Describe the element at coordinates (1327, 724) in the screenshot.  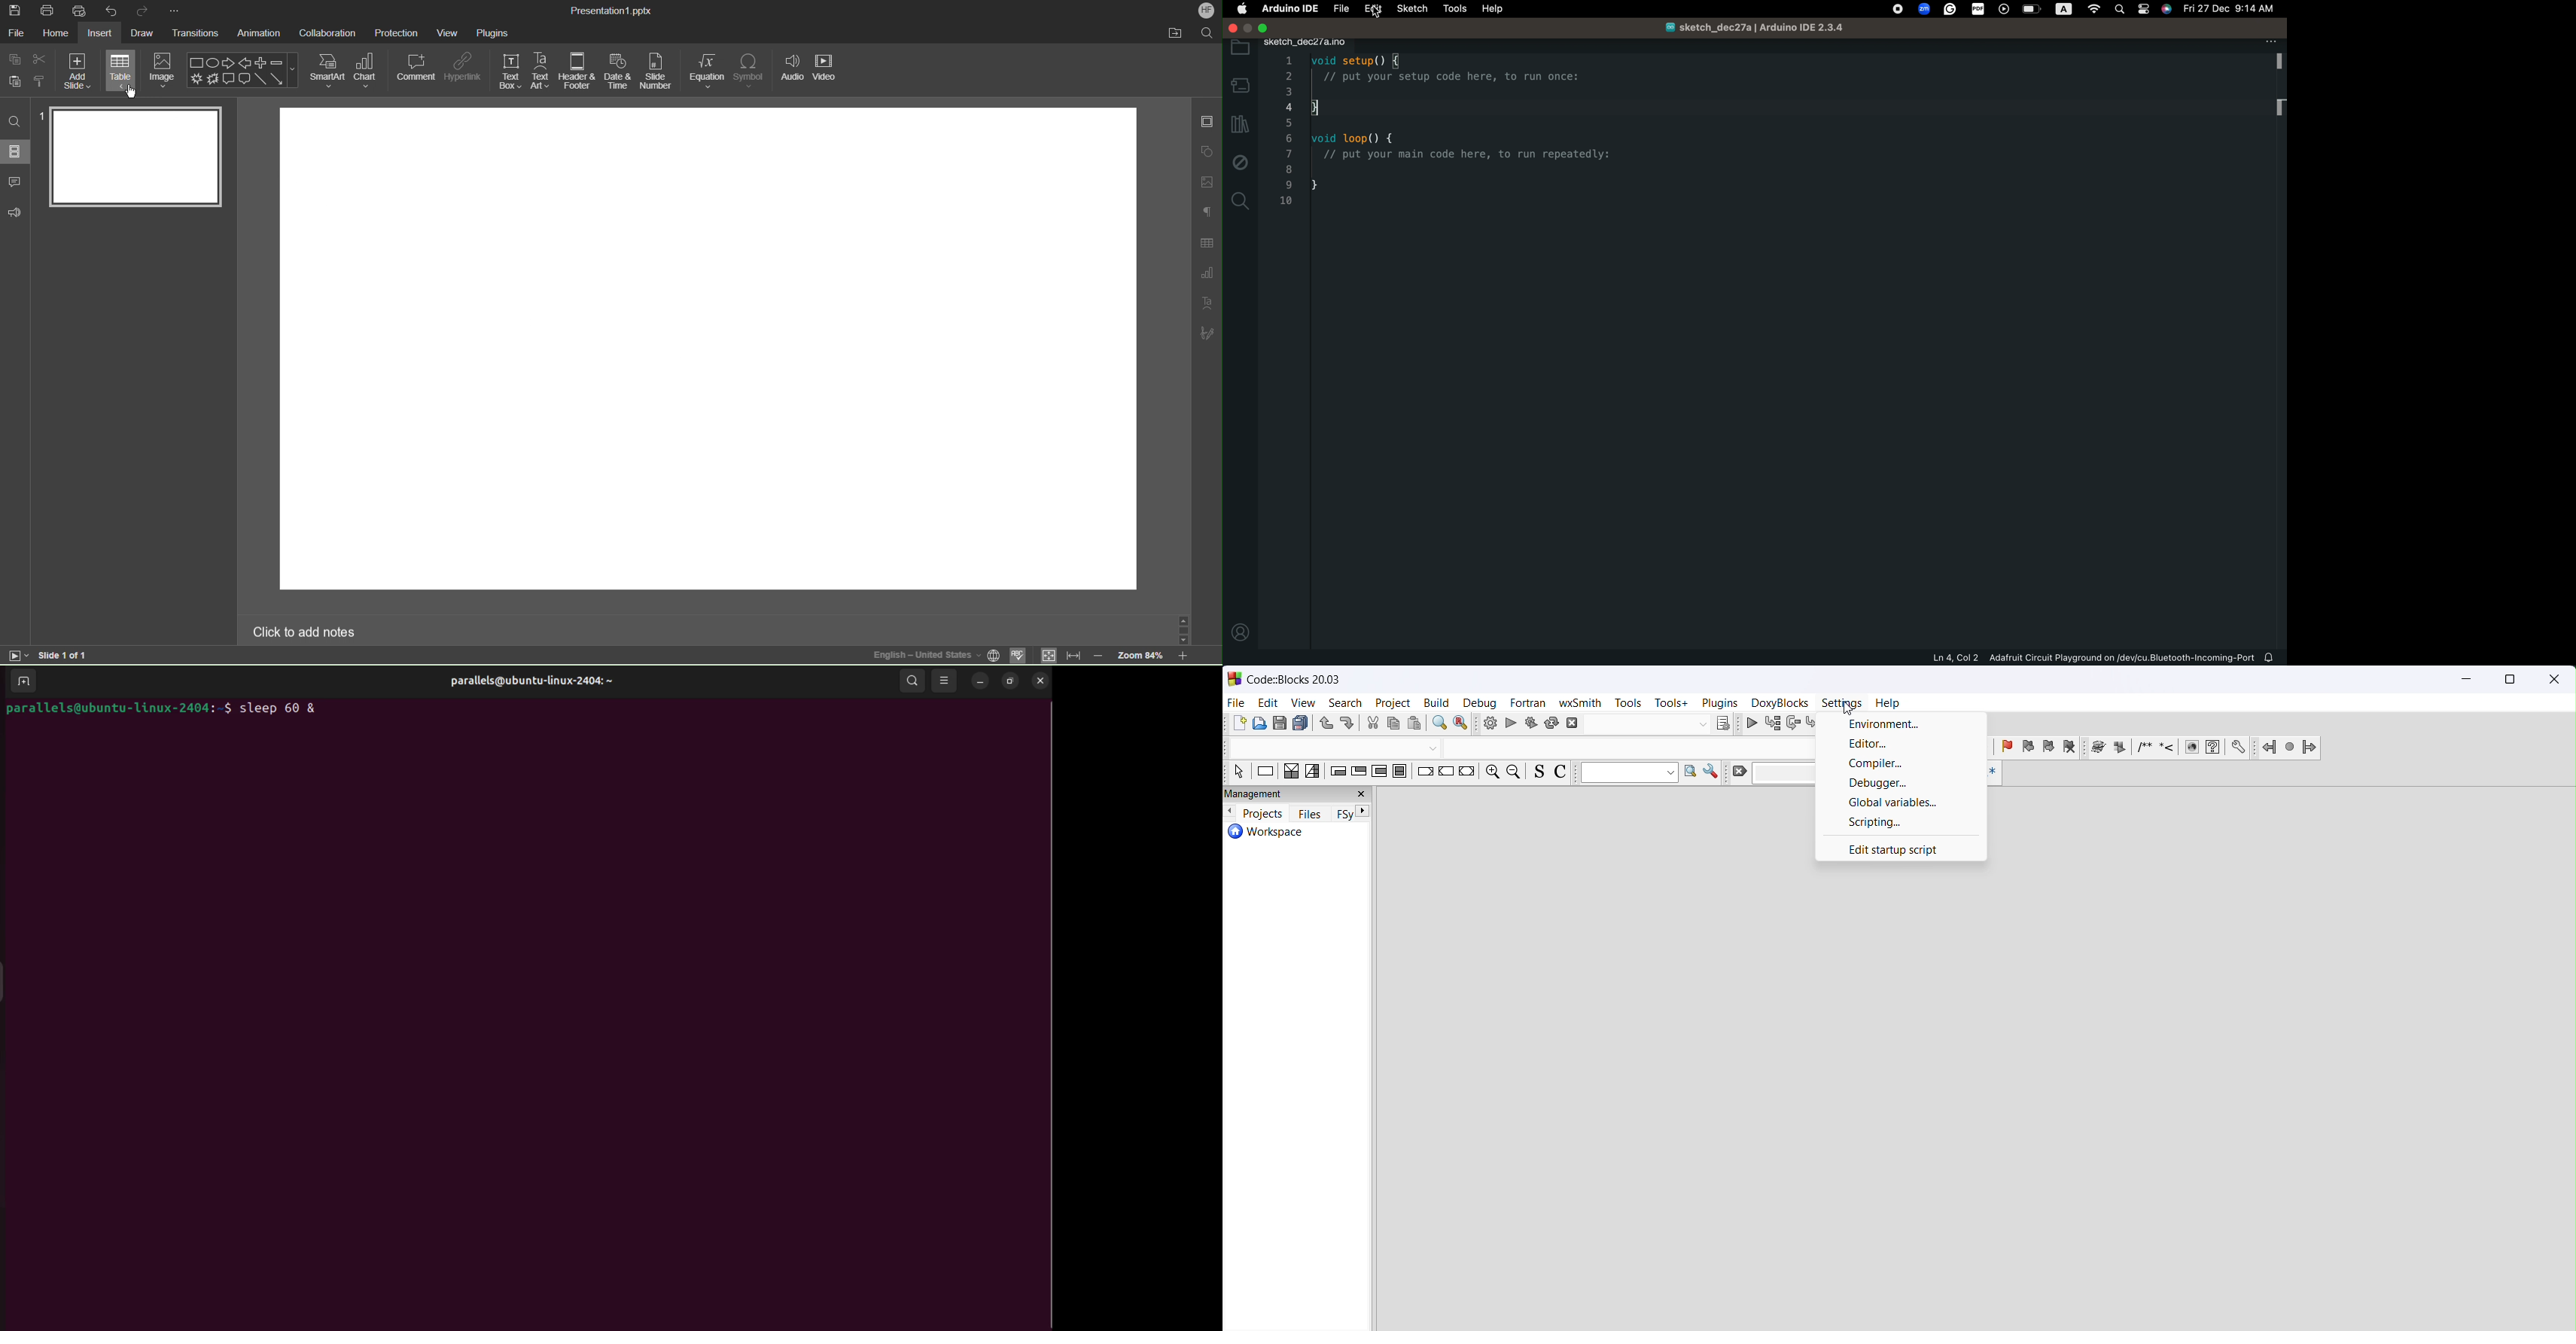
I see `undo` at that location.